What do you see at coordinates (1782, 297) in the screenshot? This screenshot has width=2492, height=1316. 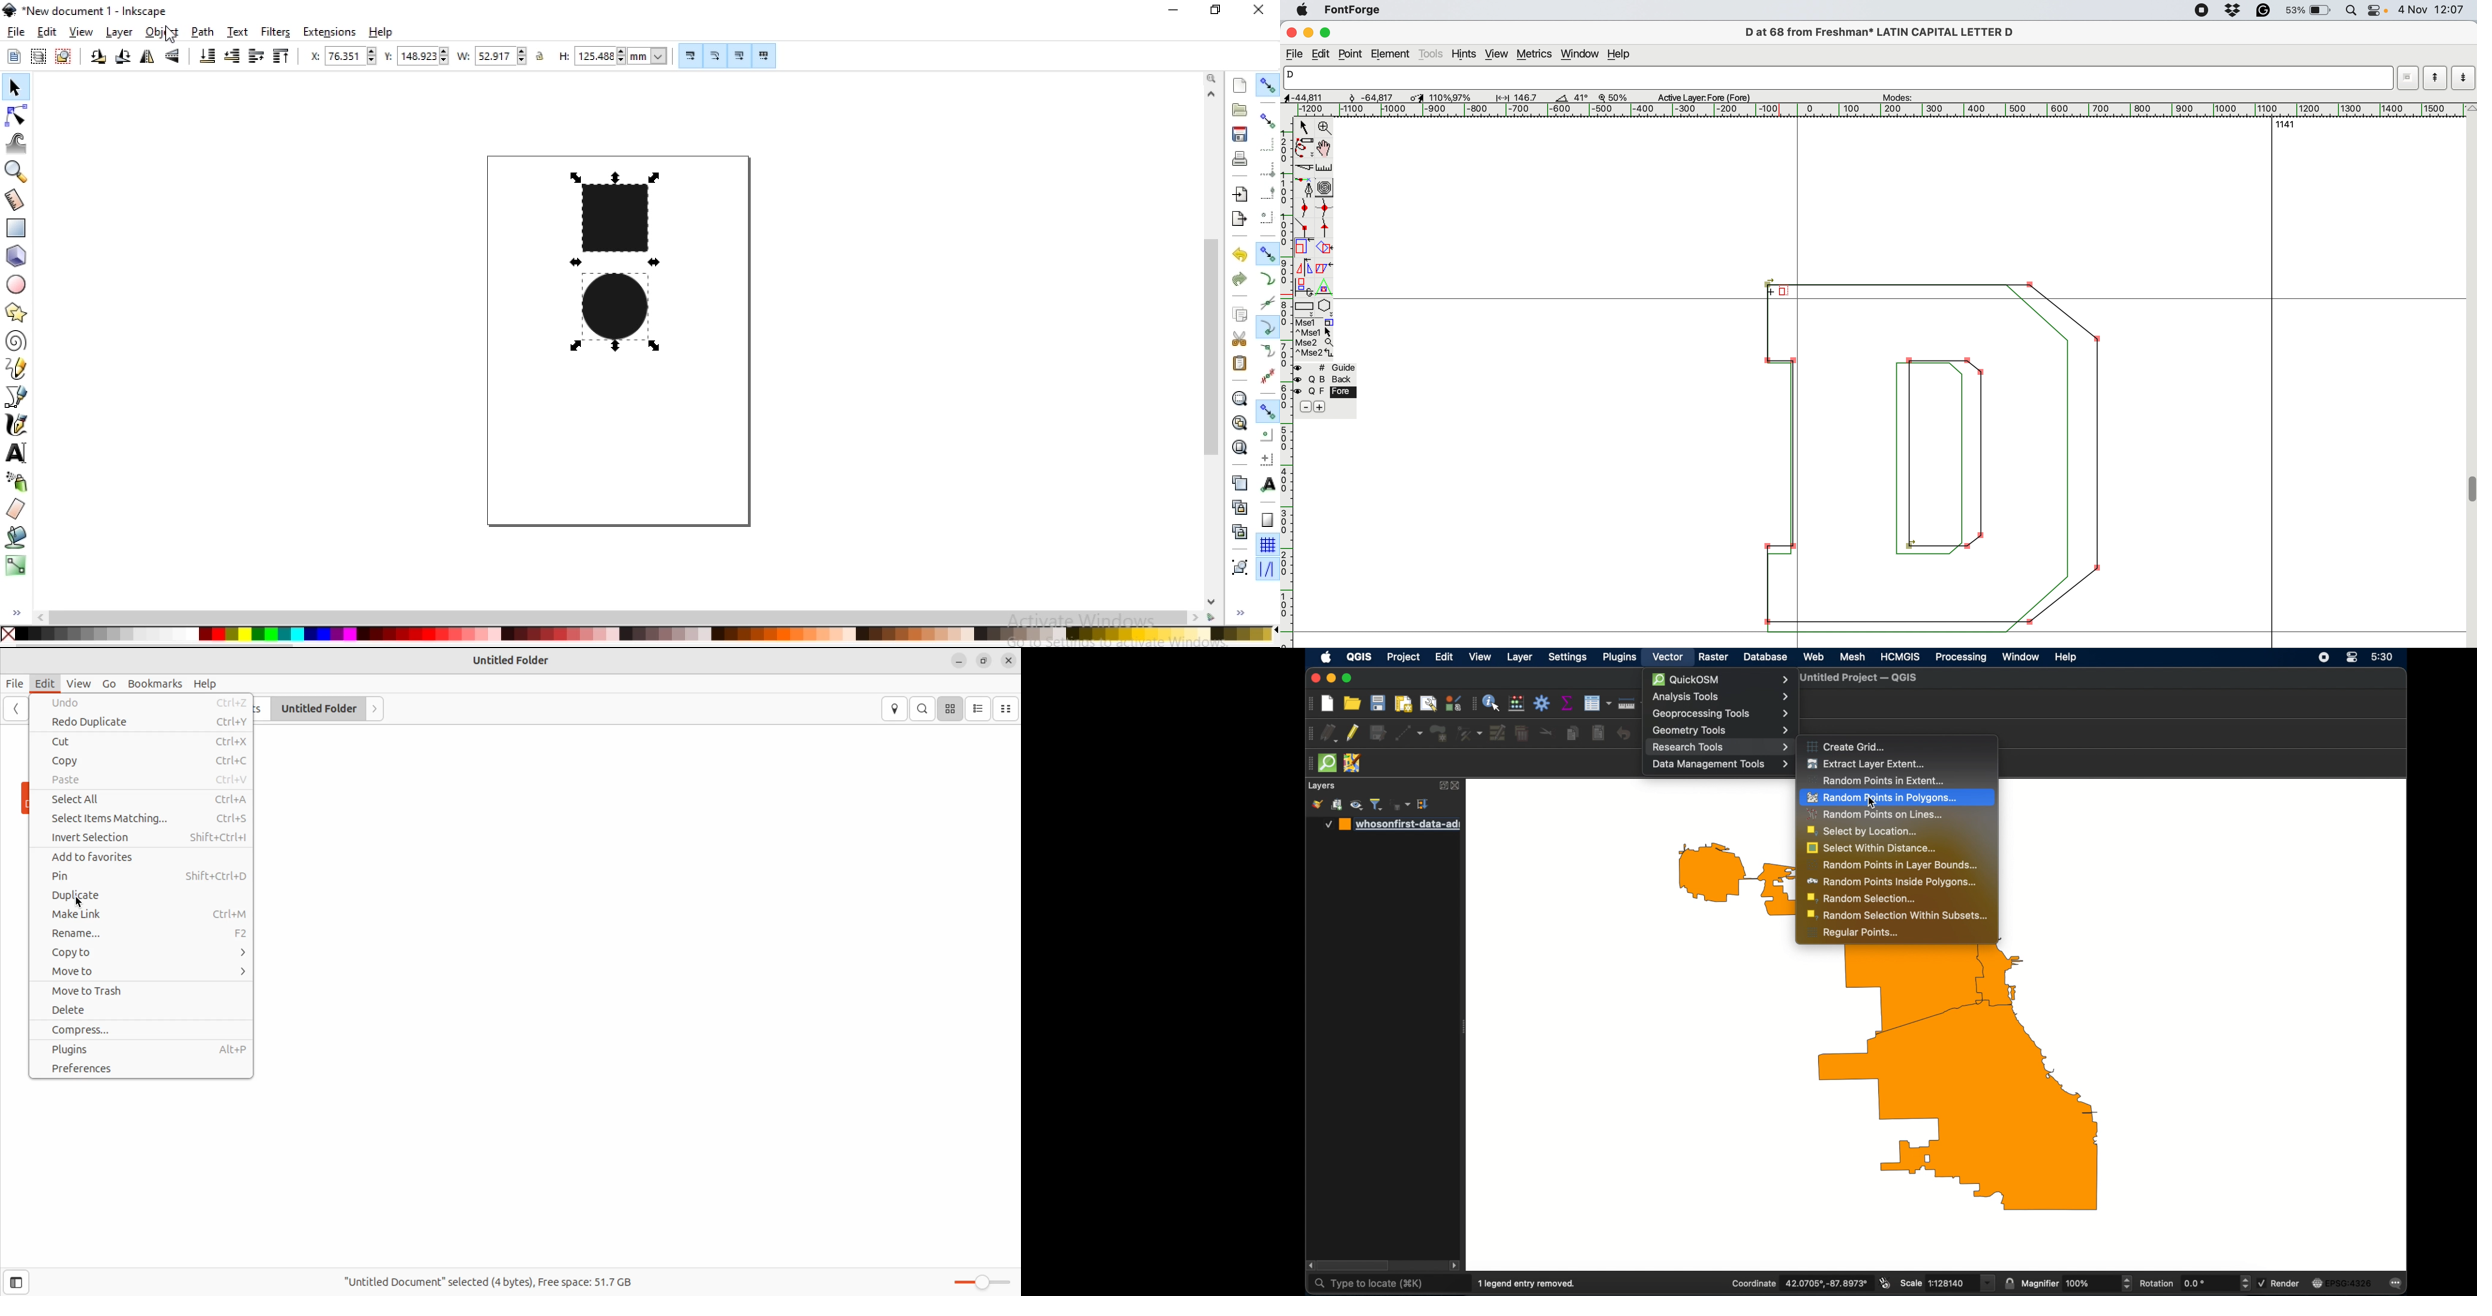 I see `cursor` at bounding box center [1782, 297].